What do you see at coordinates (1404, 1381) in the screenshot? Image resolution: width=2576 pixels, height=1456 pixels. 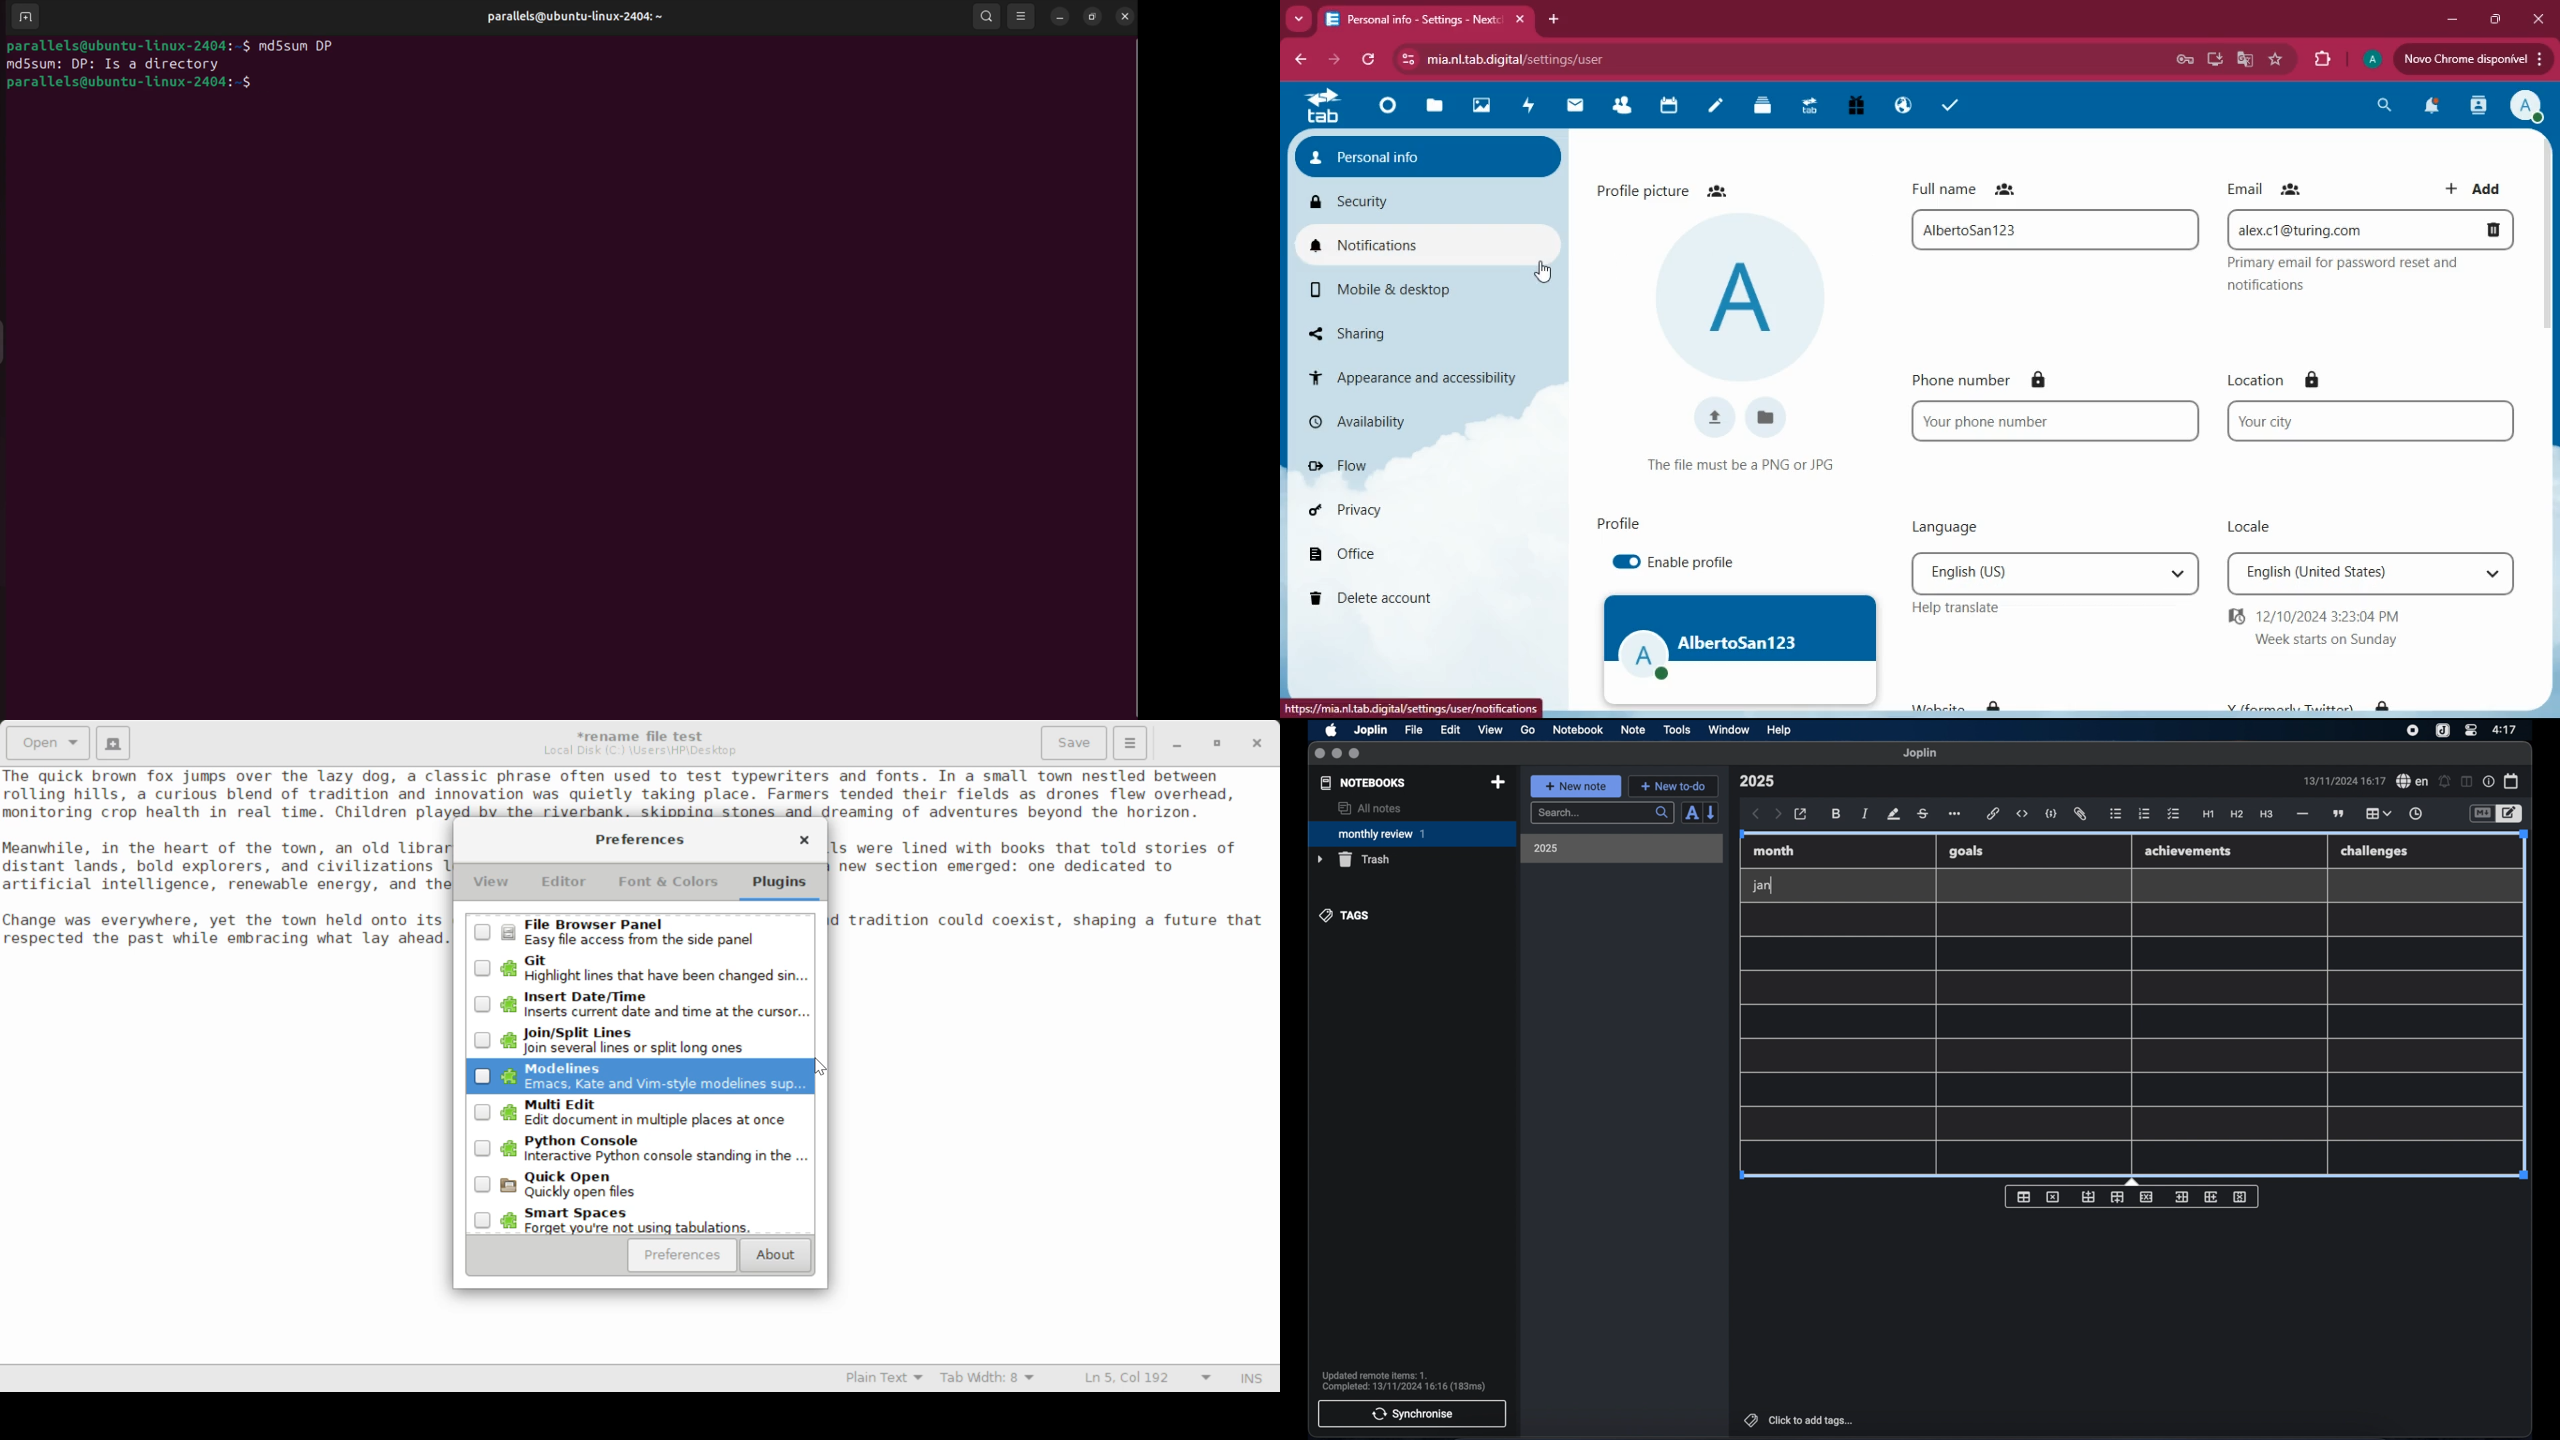 I see `sync notification` at bounding box center [1404, 1381].